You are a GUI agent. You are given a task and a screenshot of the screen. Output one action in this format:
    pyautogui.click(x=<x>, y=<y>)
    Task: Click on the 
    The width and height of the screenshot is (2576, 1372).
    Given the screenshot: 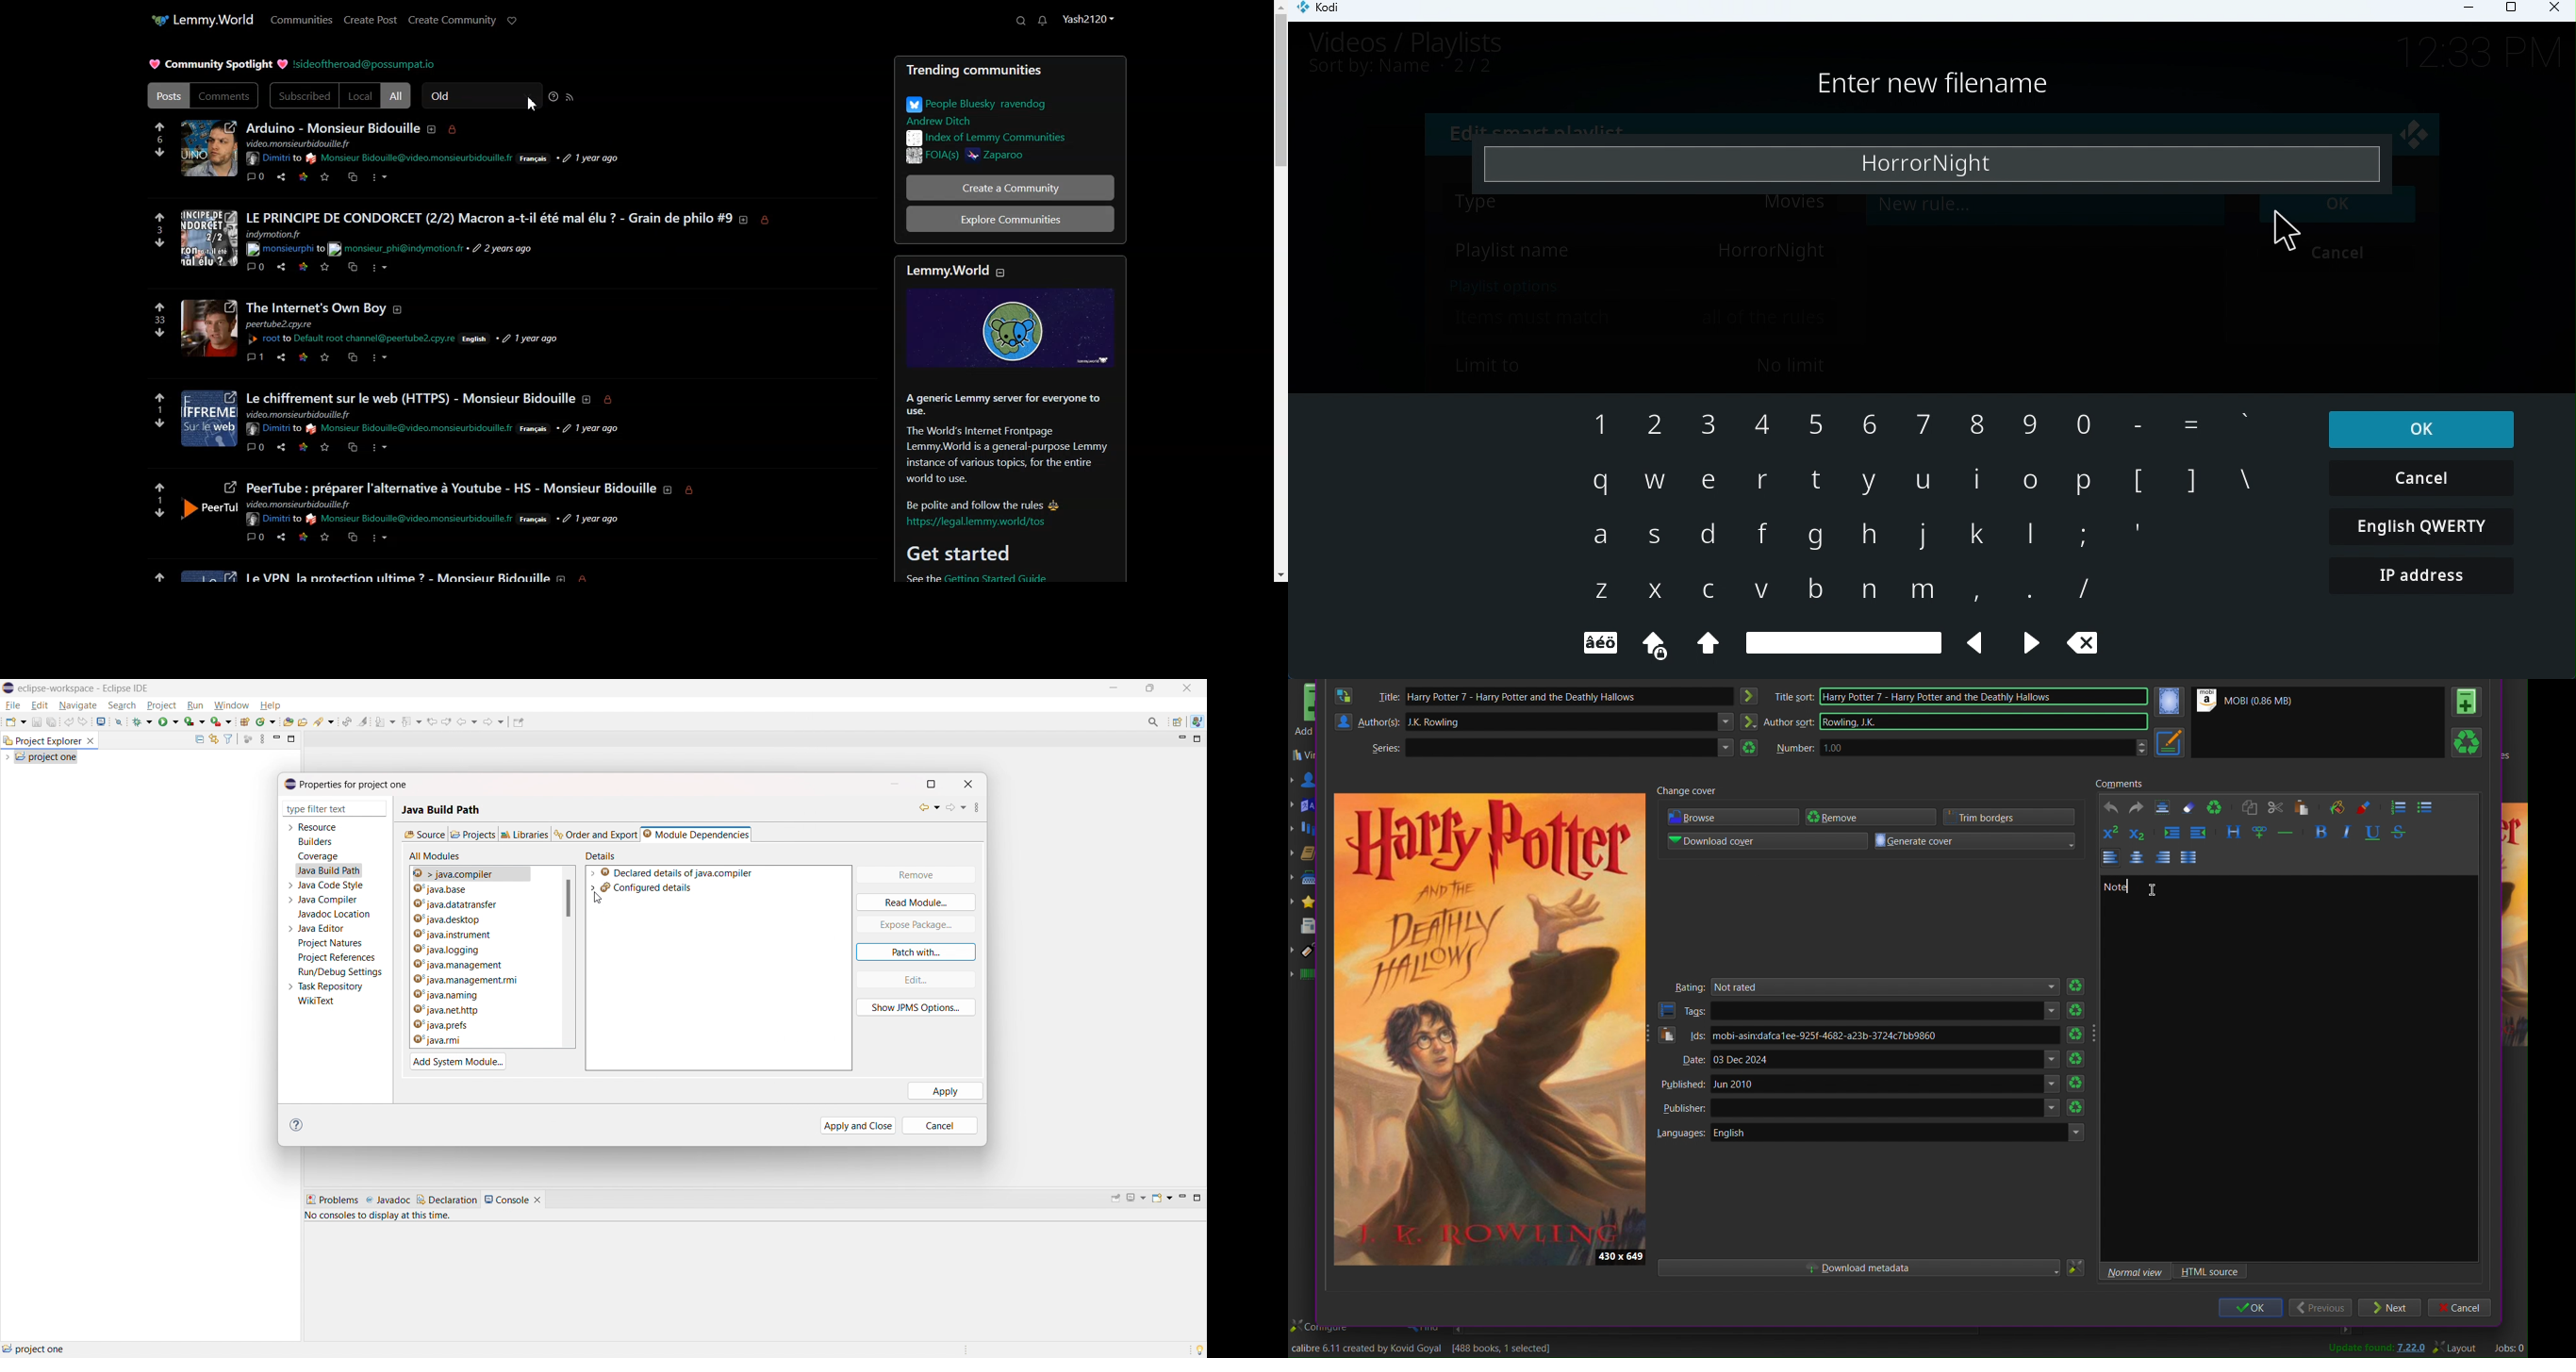 What is the action you would take?
    pyautogui.click(x=303, y=537)
    